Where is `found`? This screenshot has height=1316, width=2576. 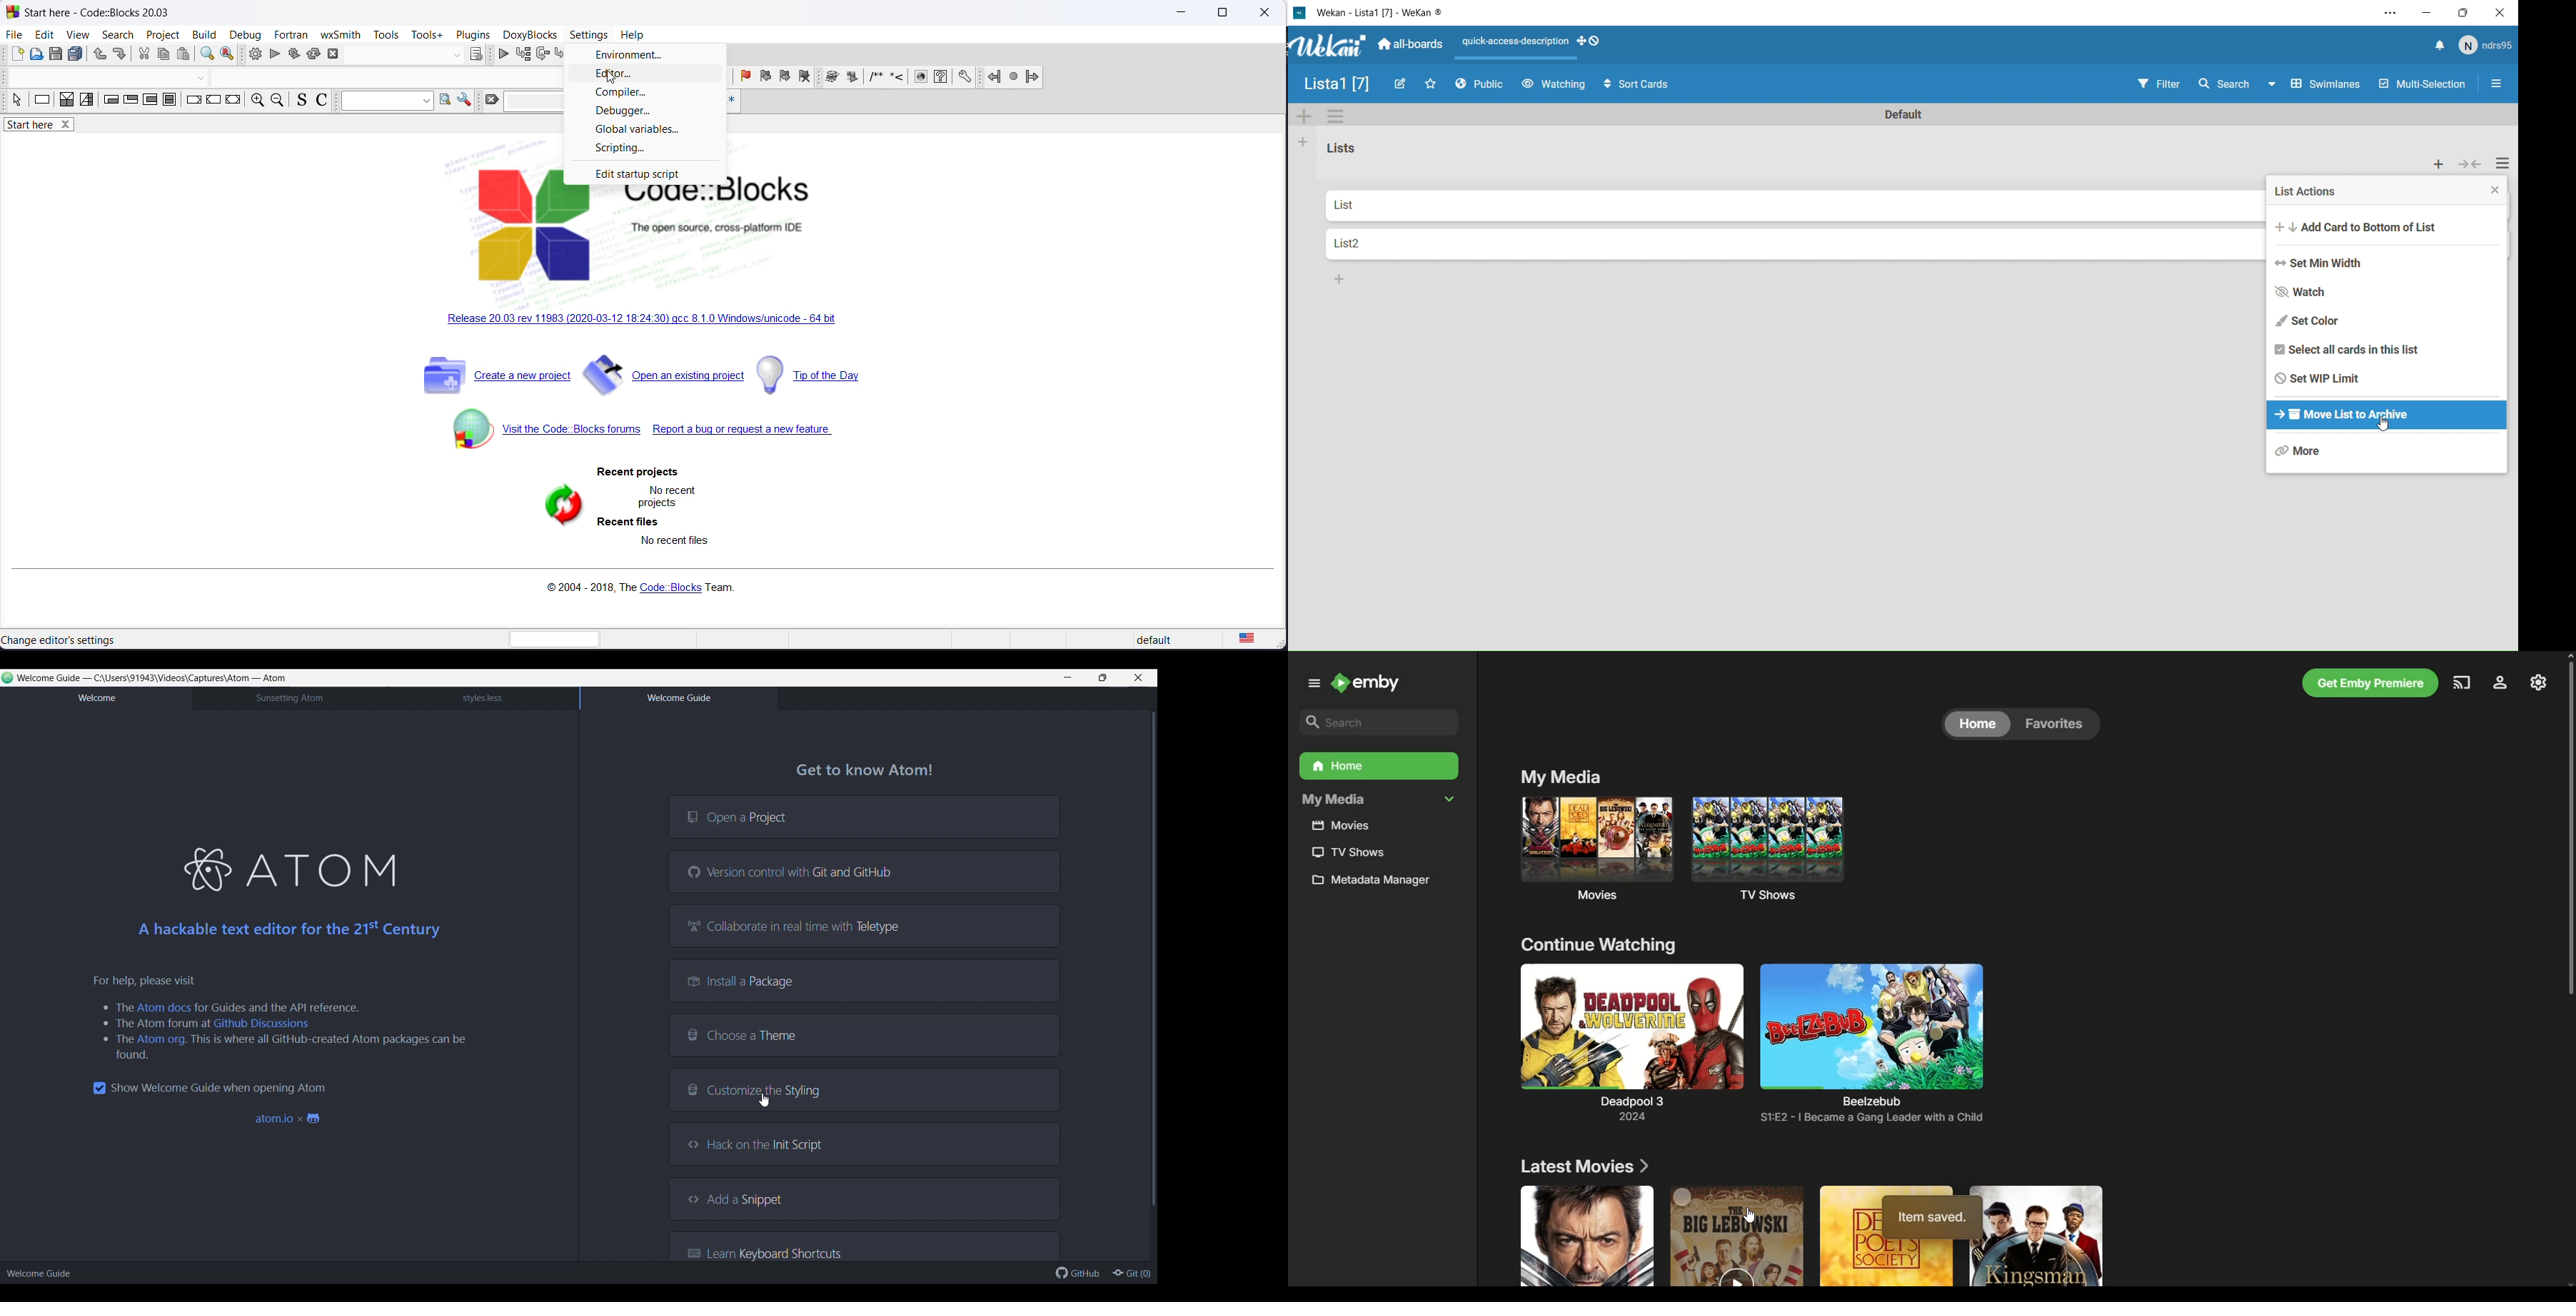
found is located at coordinates (123, 1055).